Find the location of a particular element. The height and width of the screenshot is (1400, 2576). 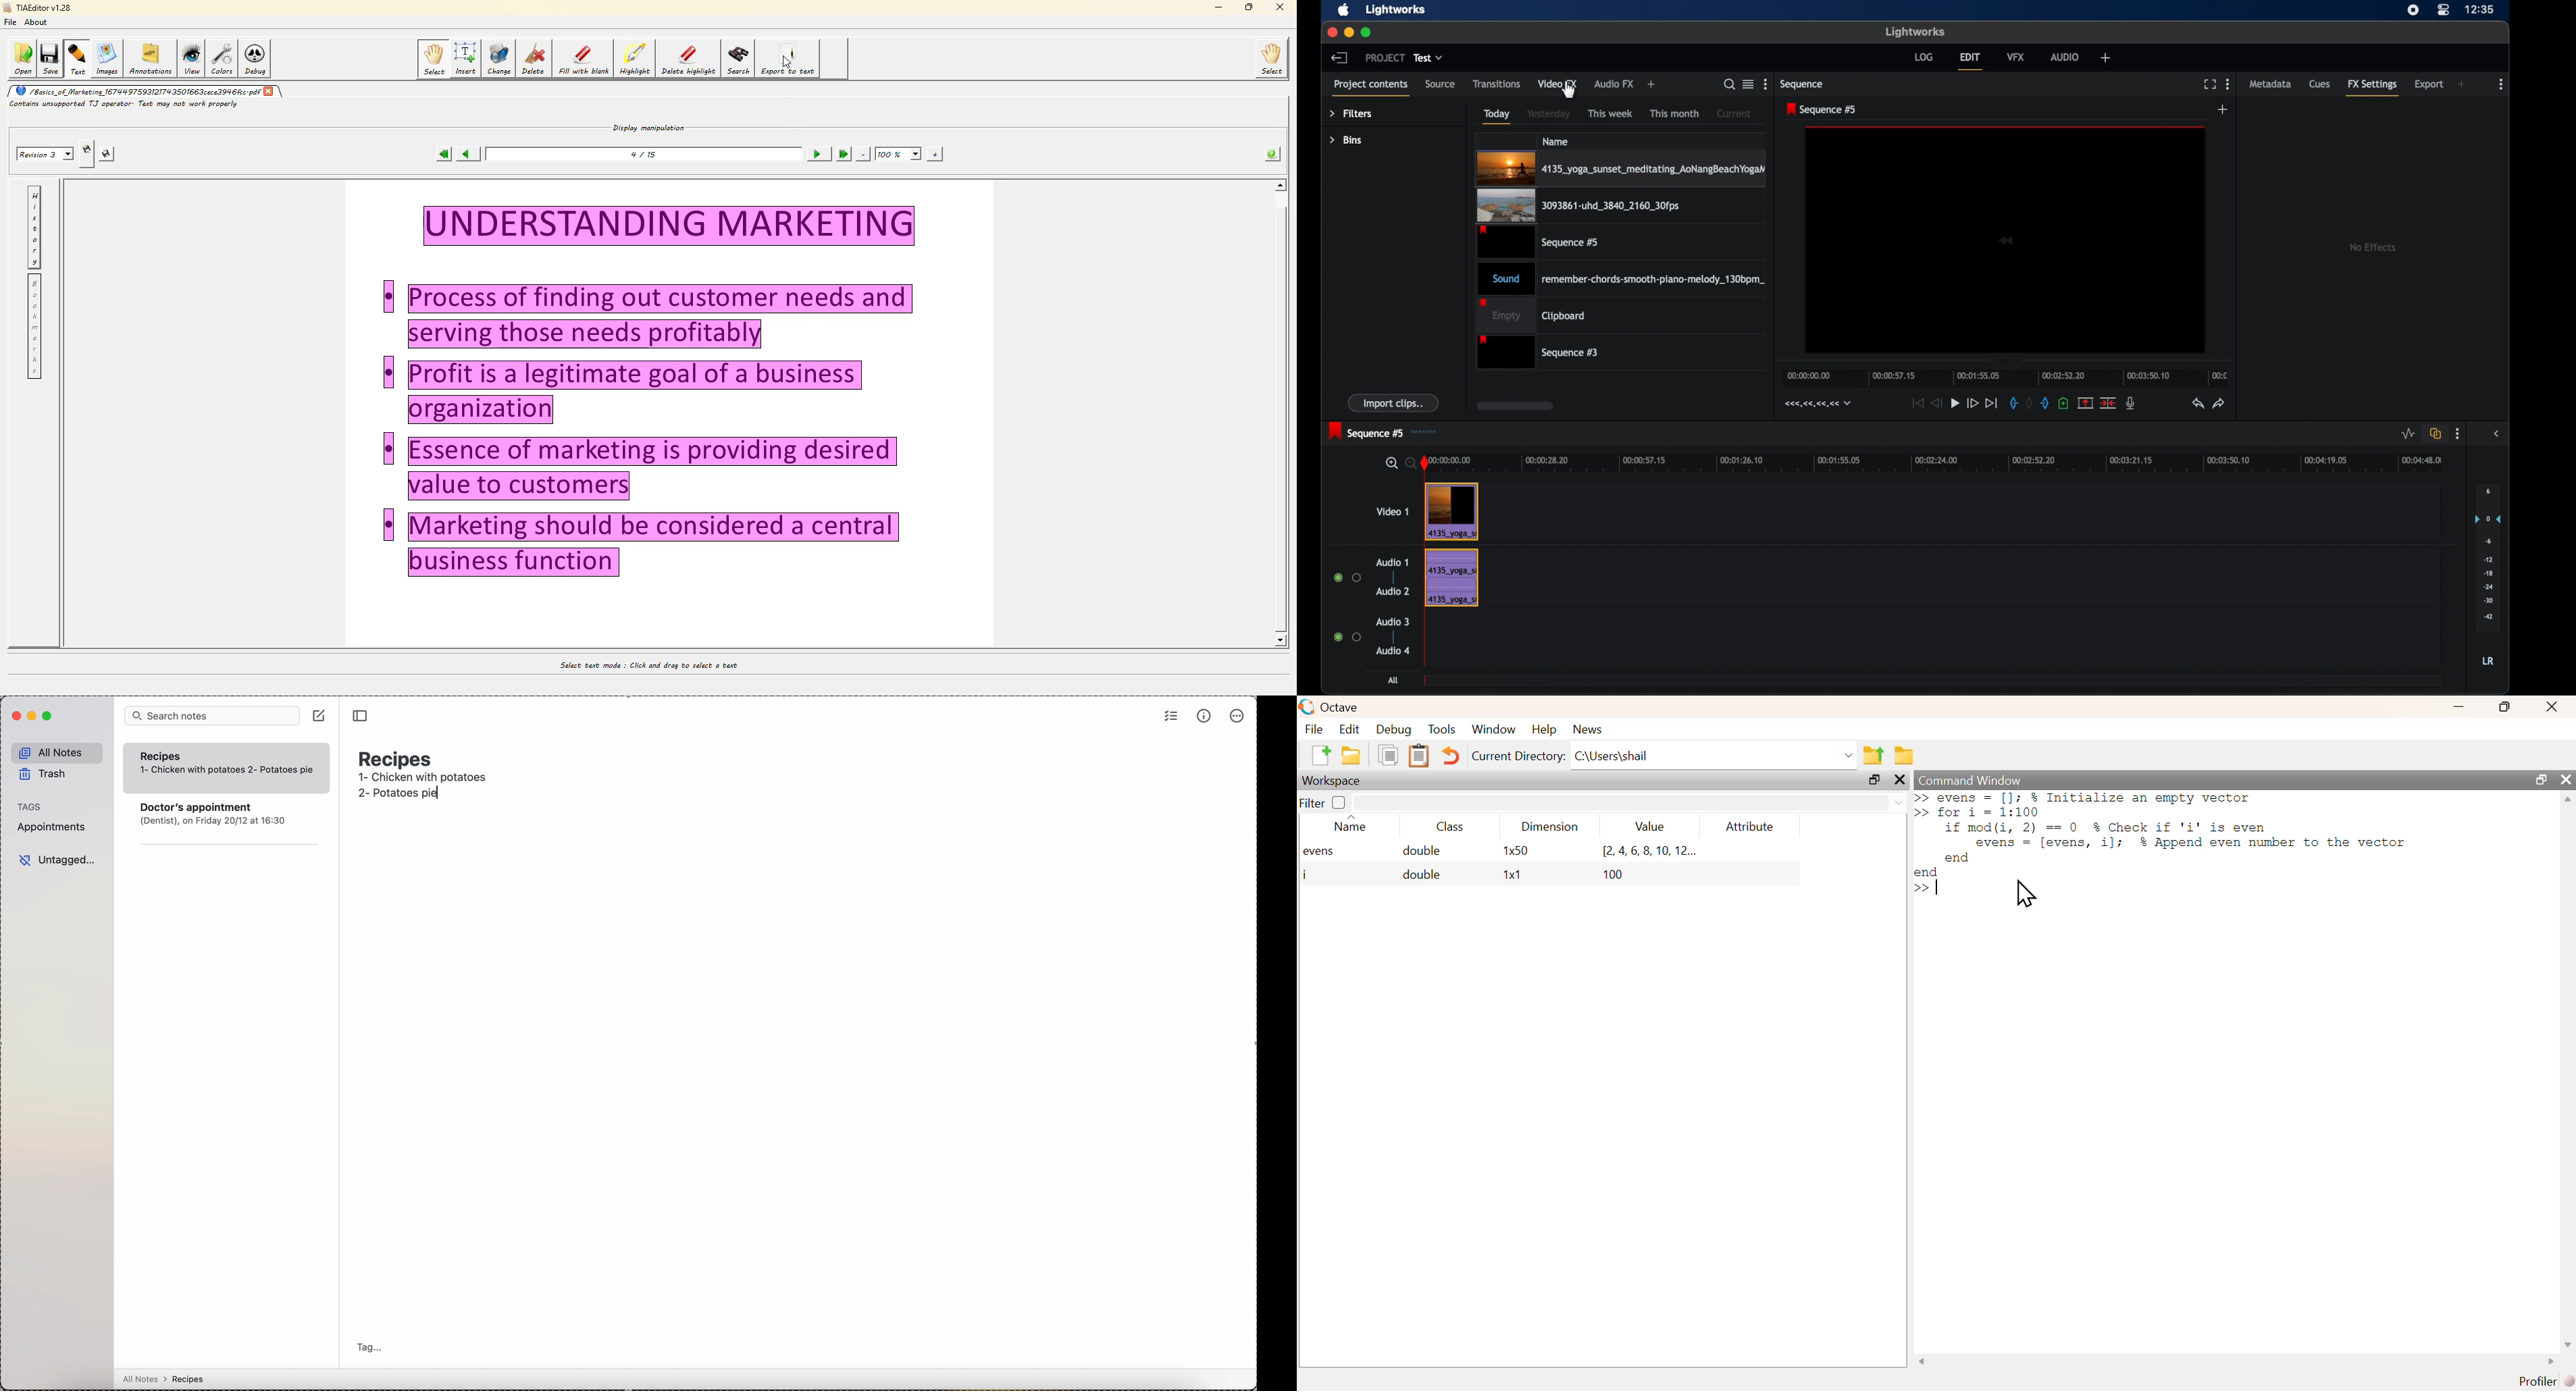

more options is located at coordinates (2228, 84).